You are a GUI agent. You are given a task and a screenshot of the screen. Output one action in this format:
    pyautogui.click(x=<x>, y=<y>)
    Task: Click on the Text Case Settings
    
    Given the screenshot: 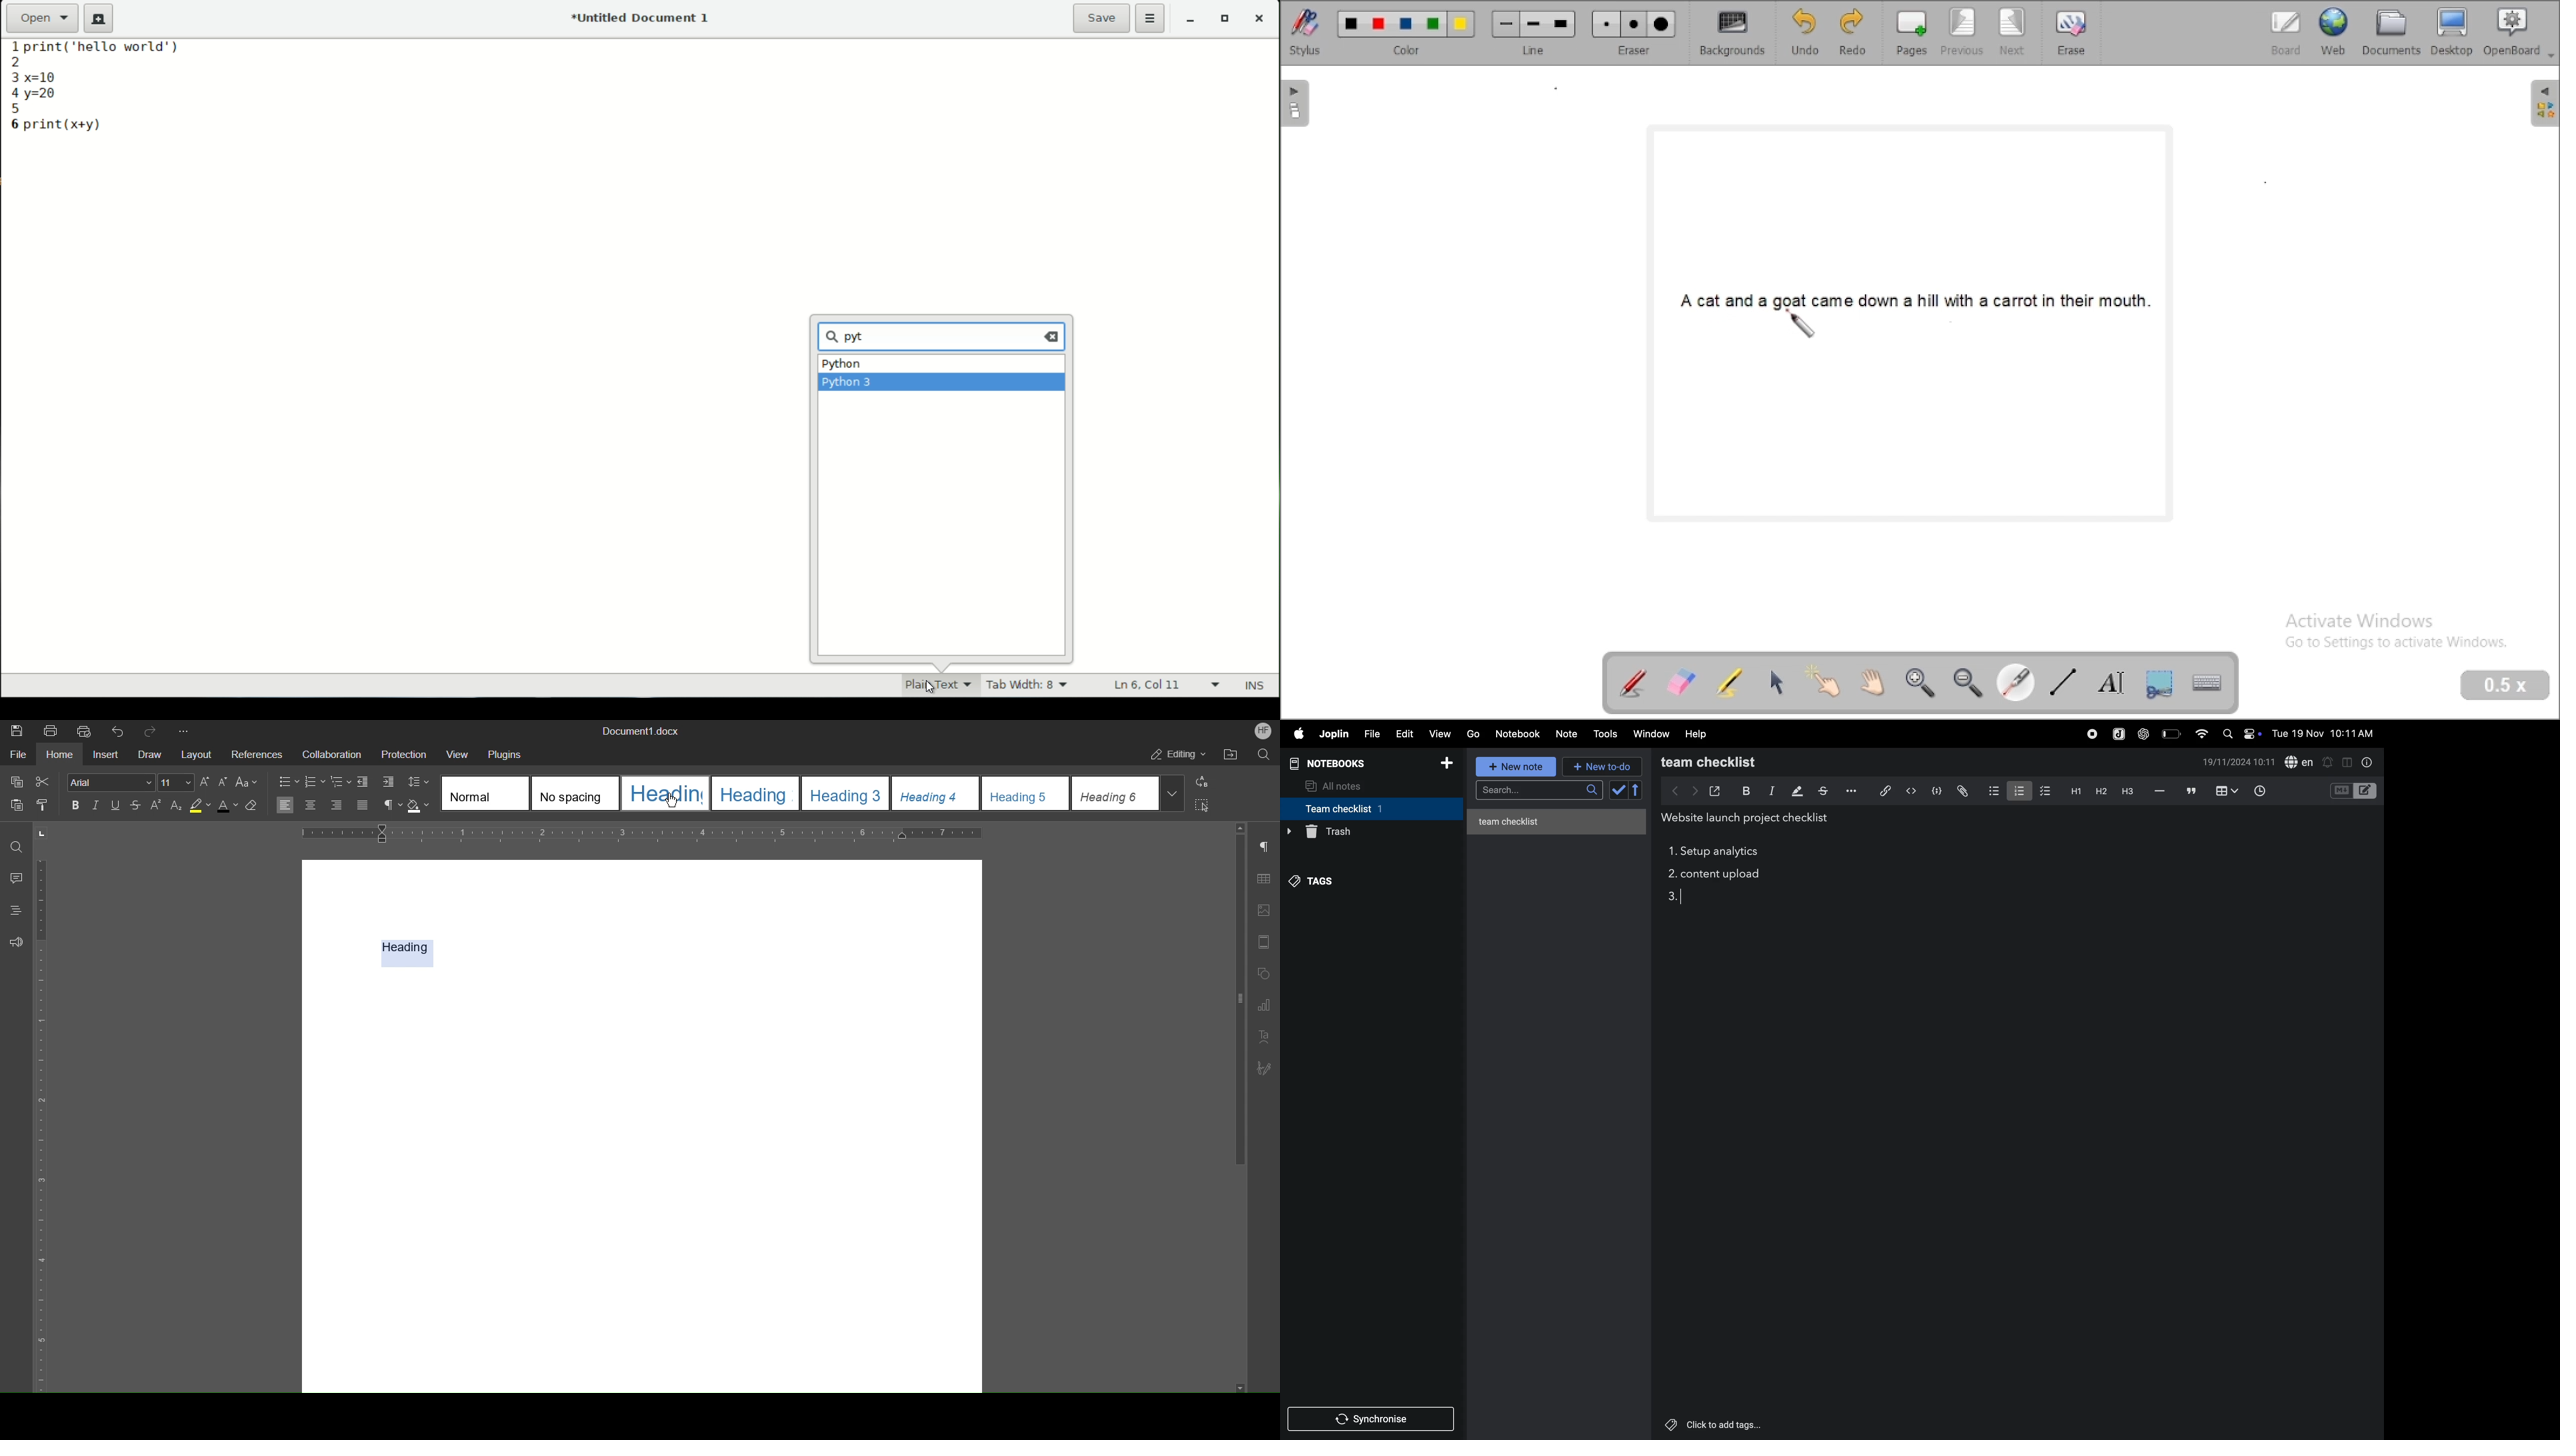 What is the action you would take?
    pyautogui.click(x=248, y=783)
    